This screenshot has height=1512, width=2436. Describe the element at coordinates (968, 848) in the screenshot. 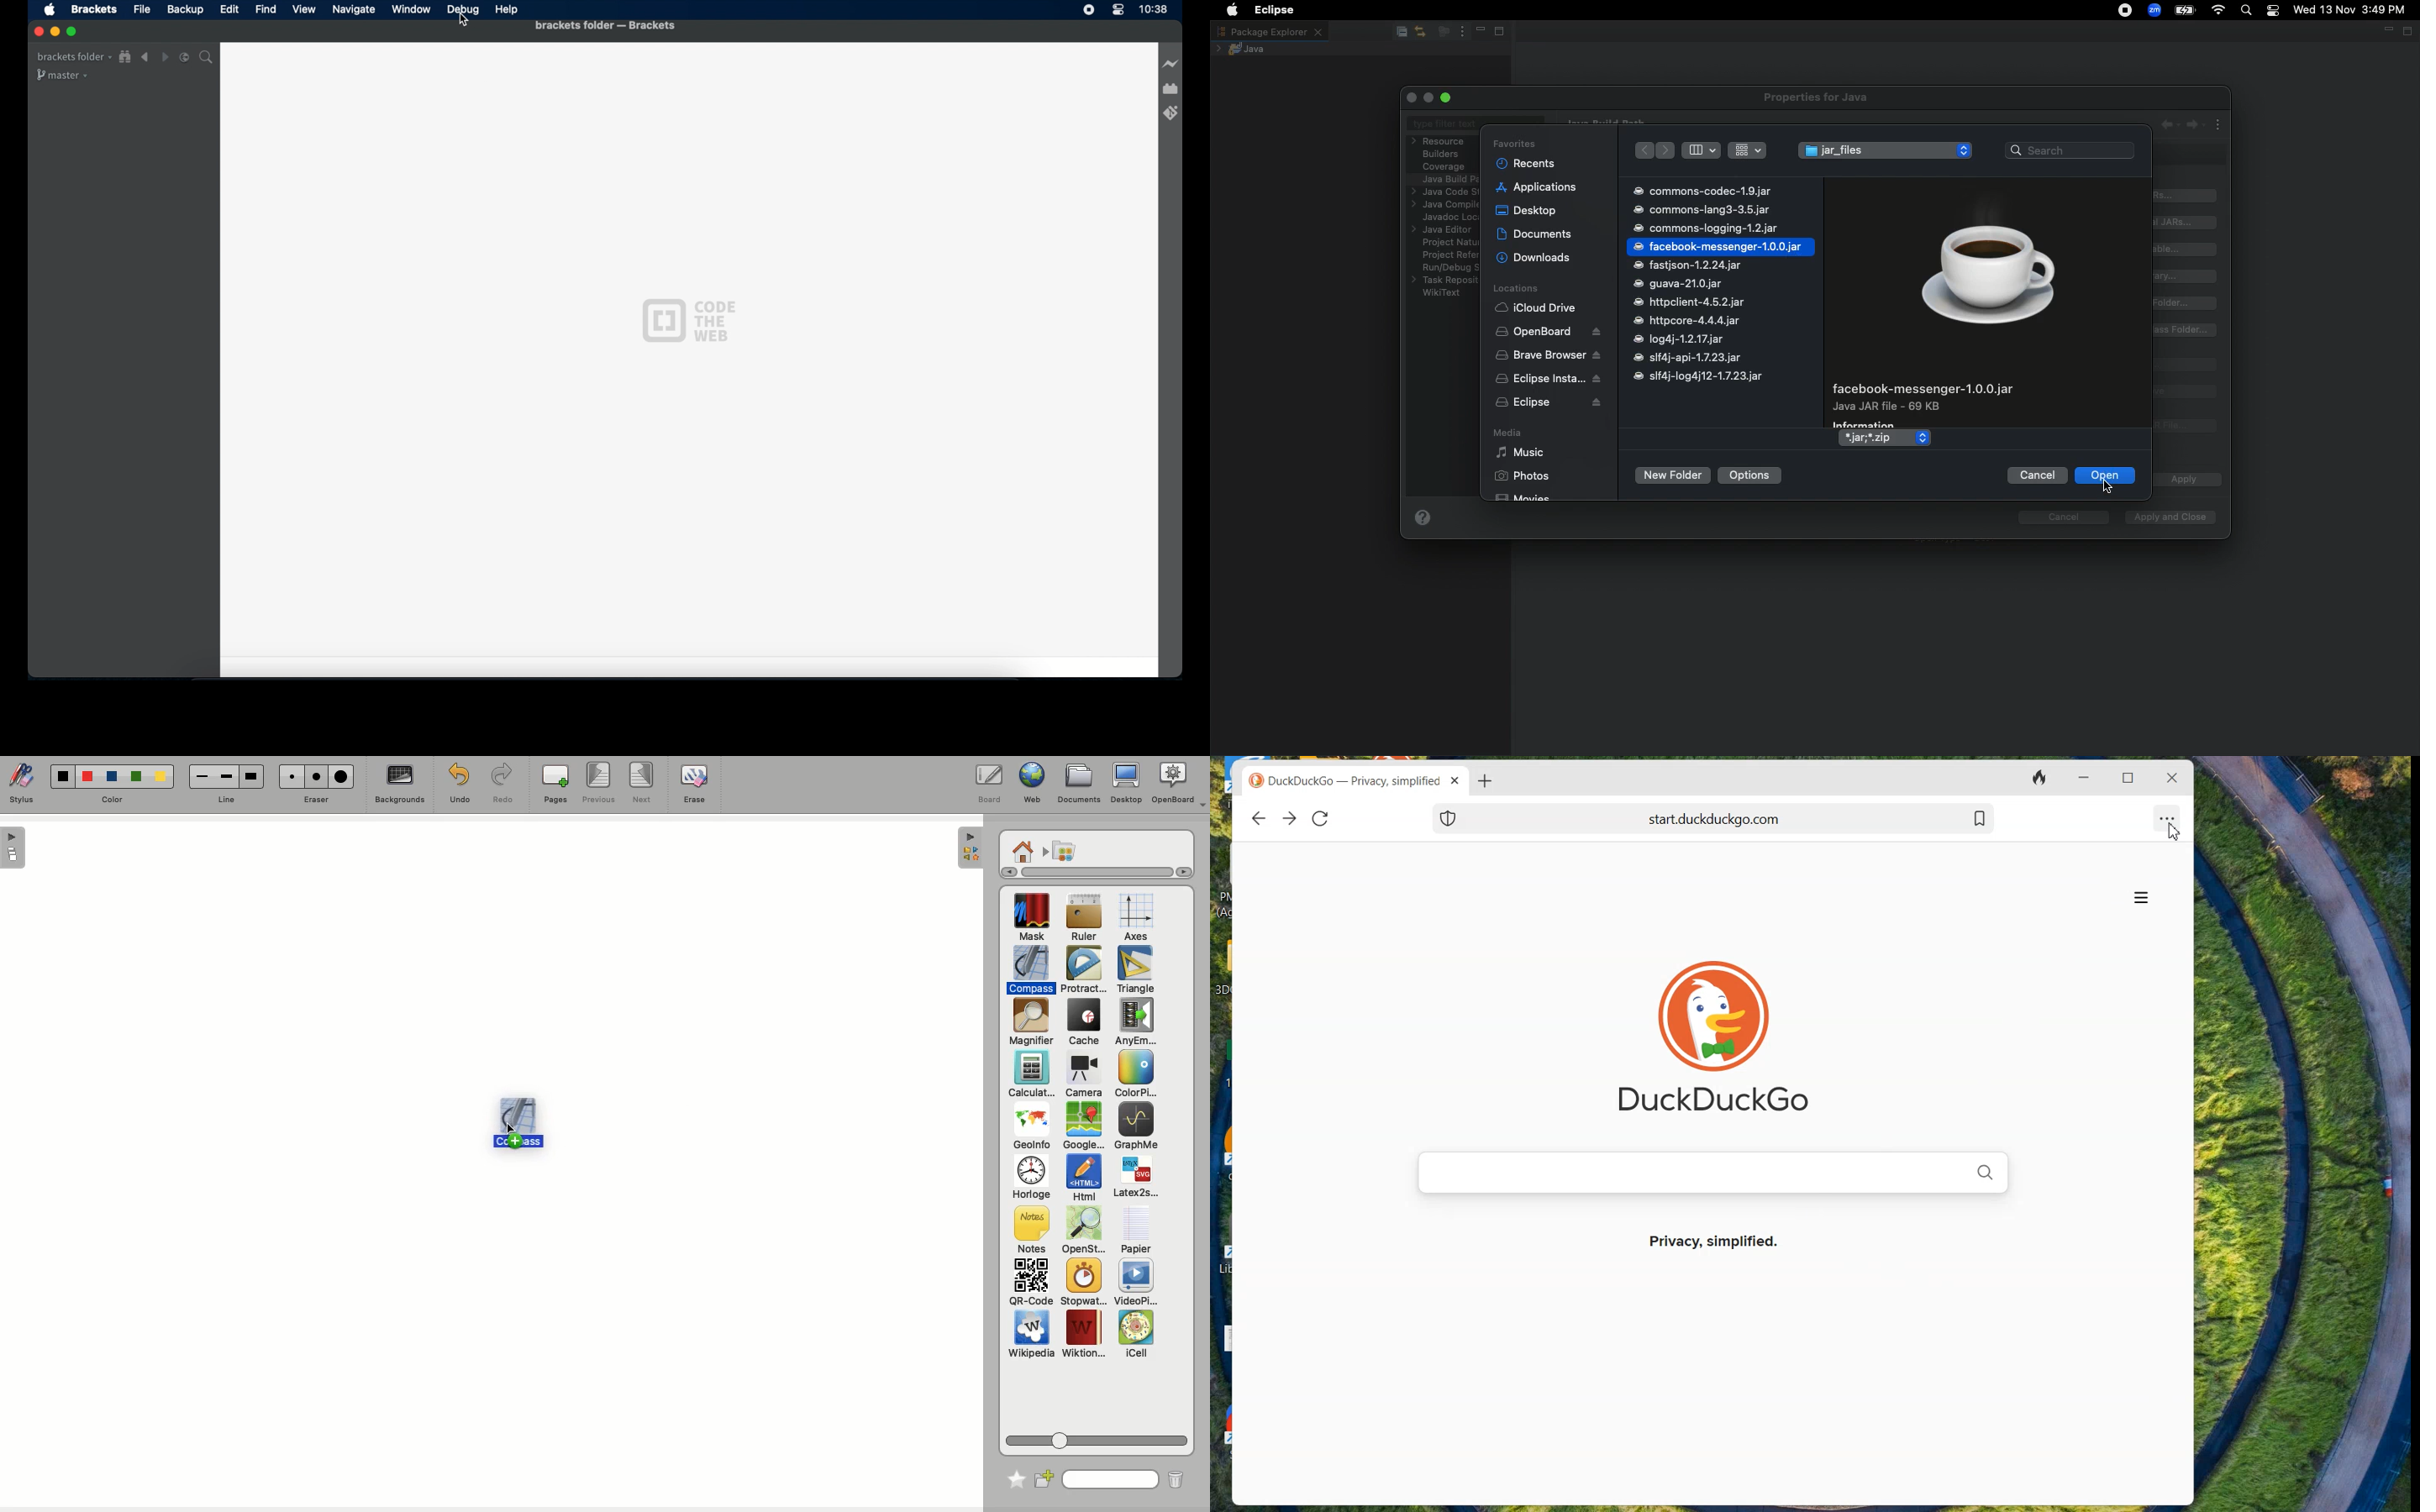

I see `hide sidebar` at that location.